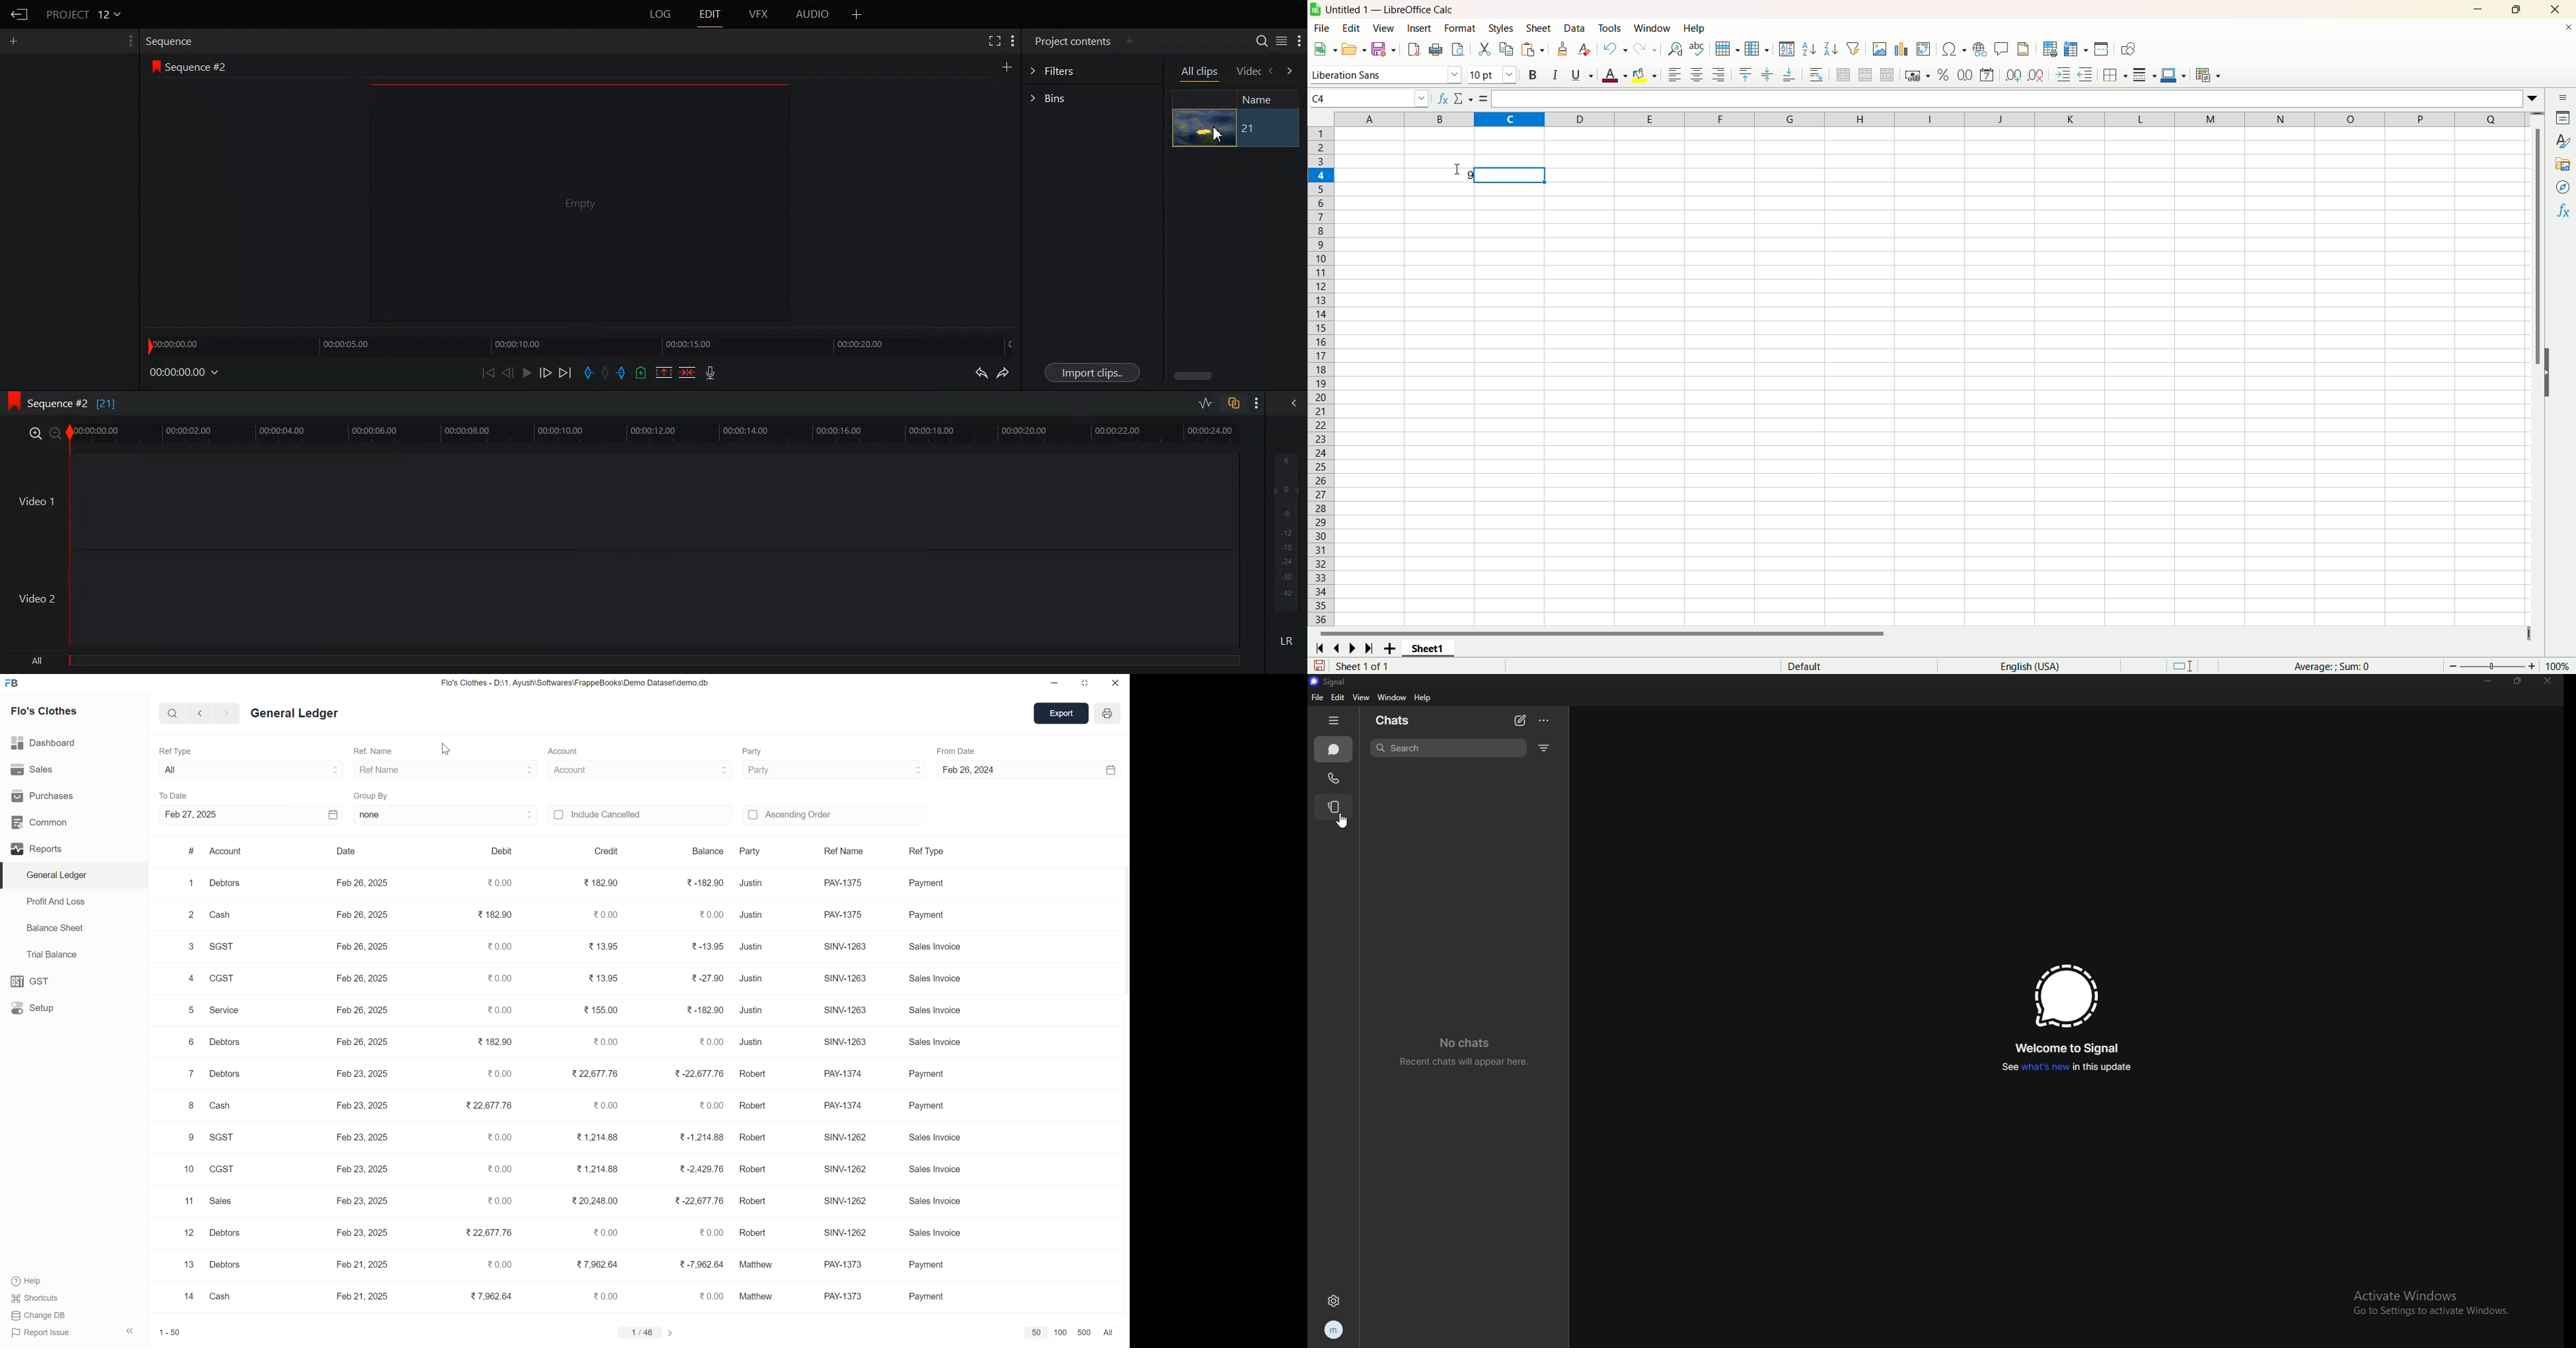  I want to click on common, so click(76, 822).